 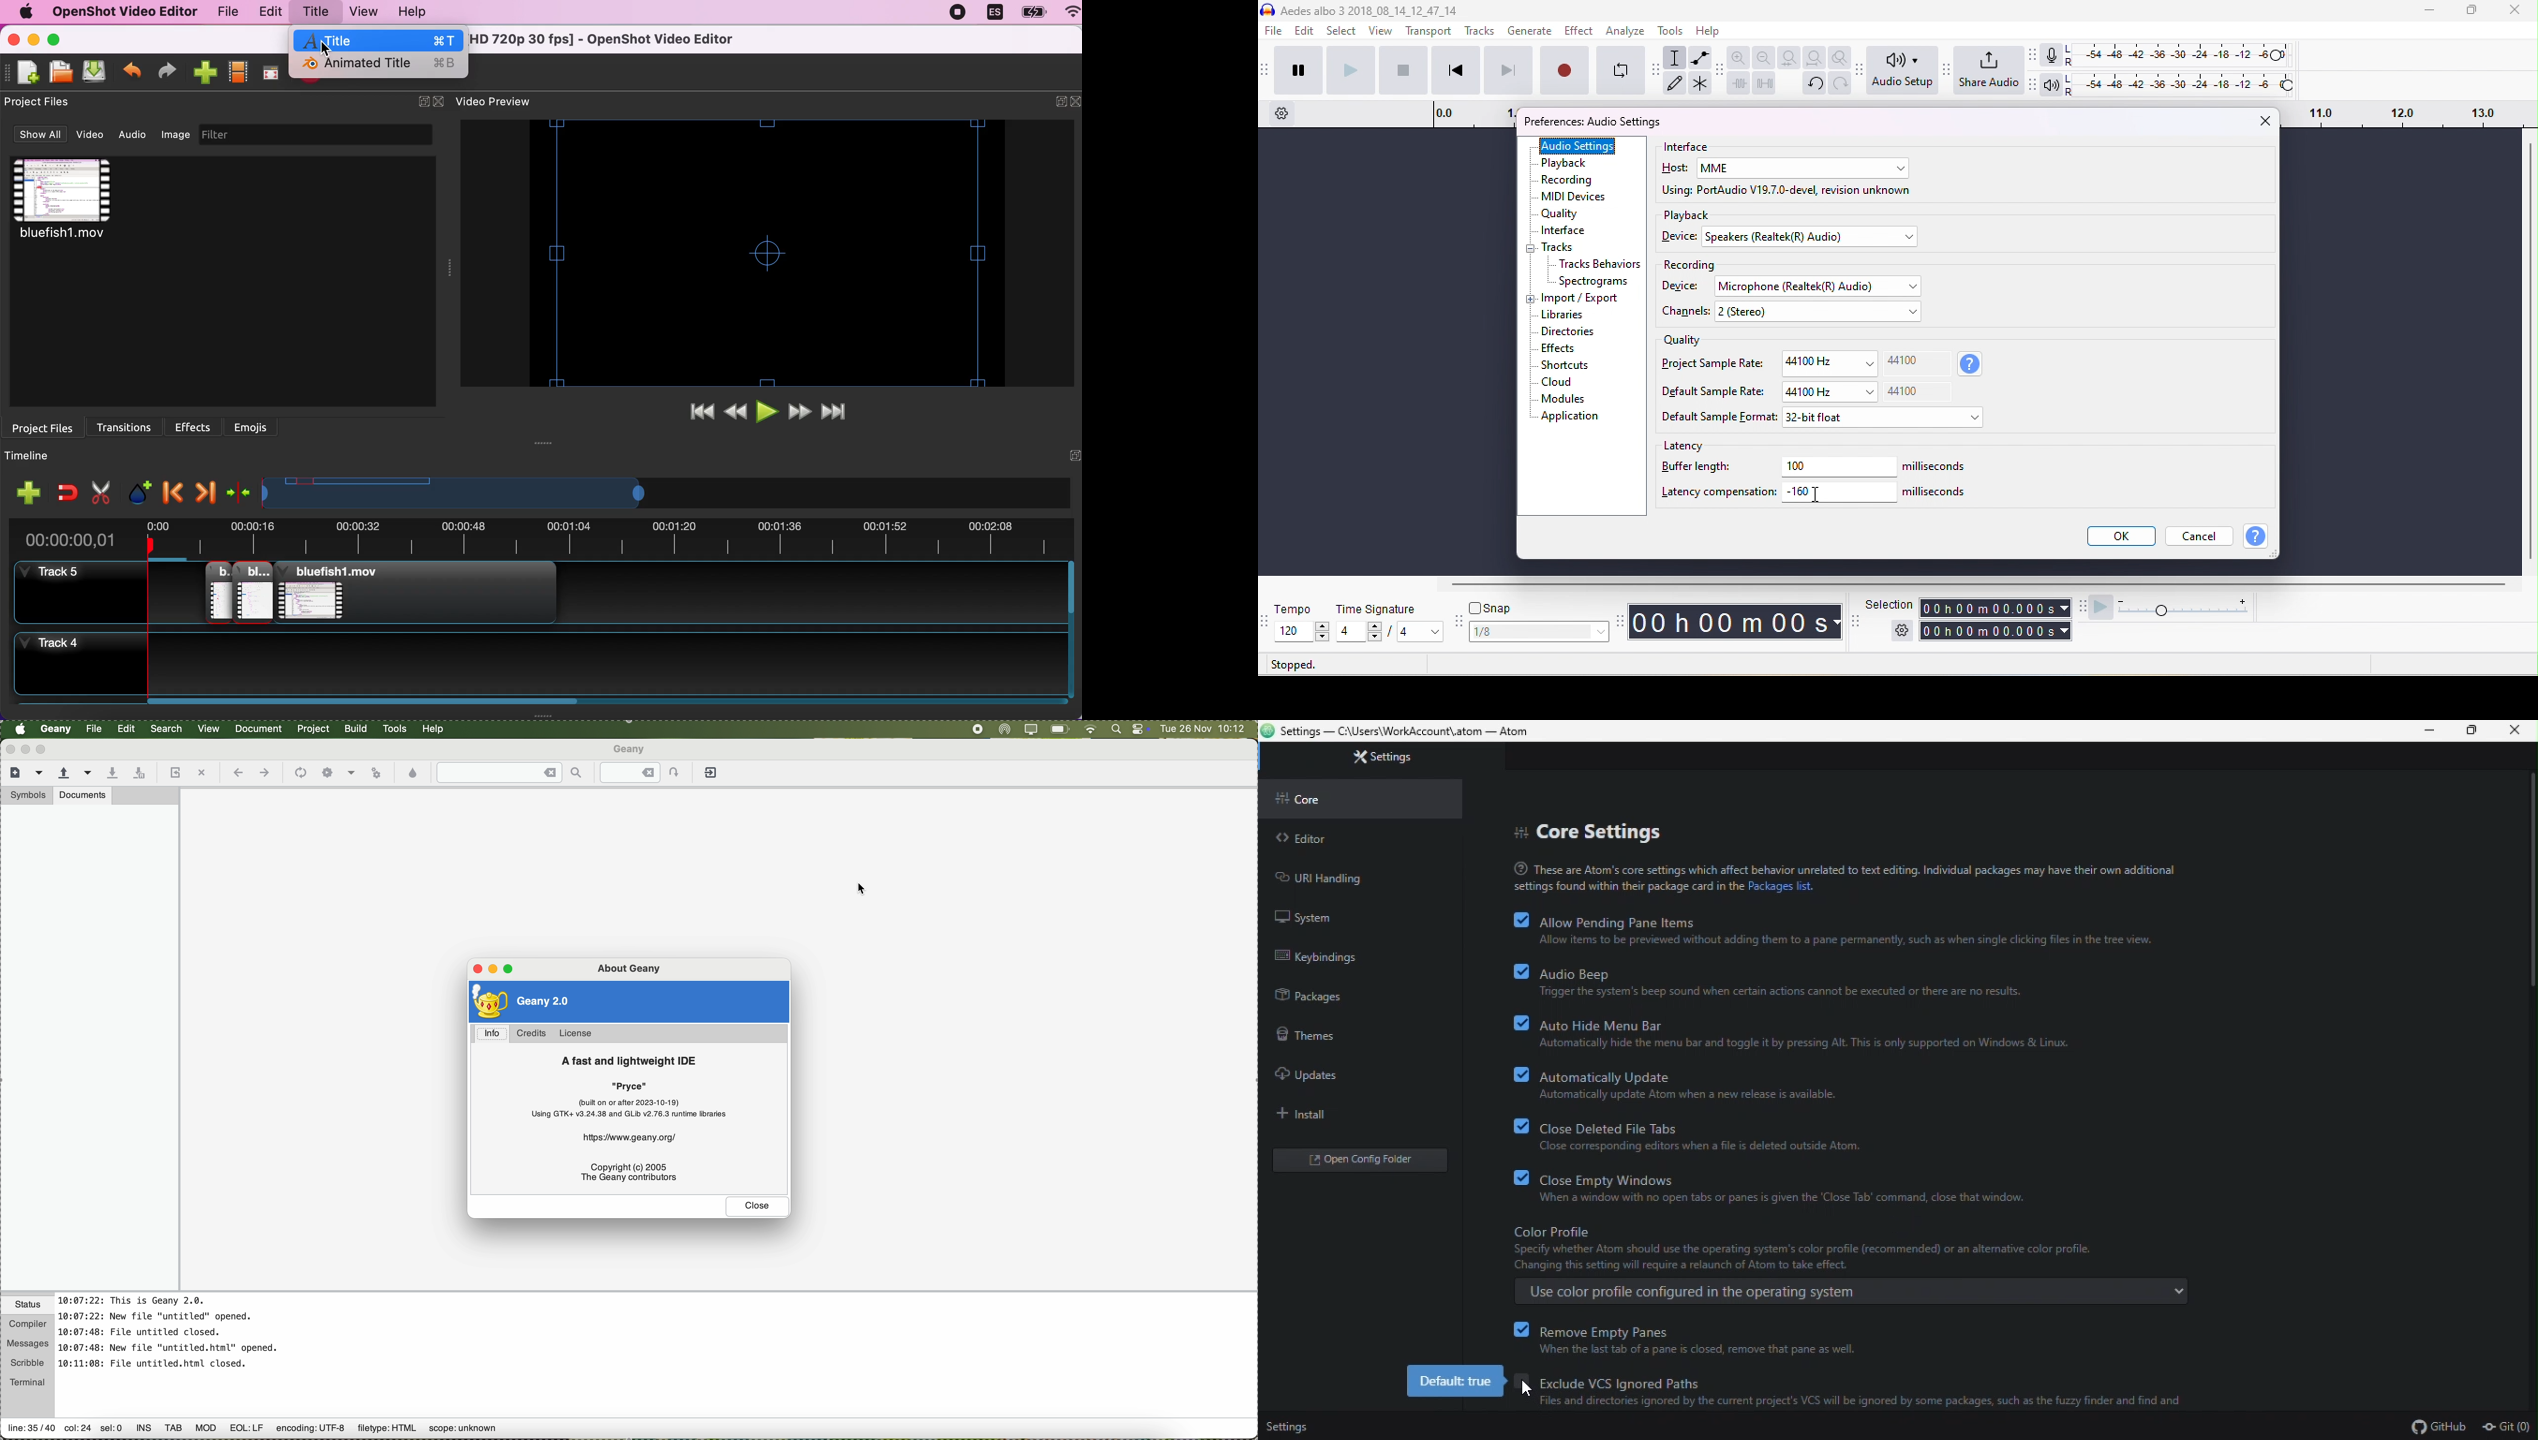 I want to click on select channels, so click(x=1820, y=314).